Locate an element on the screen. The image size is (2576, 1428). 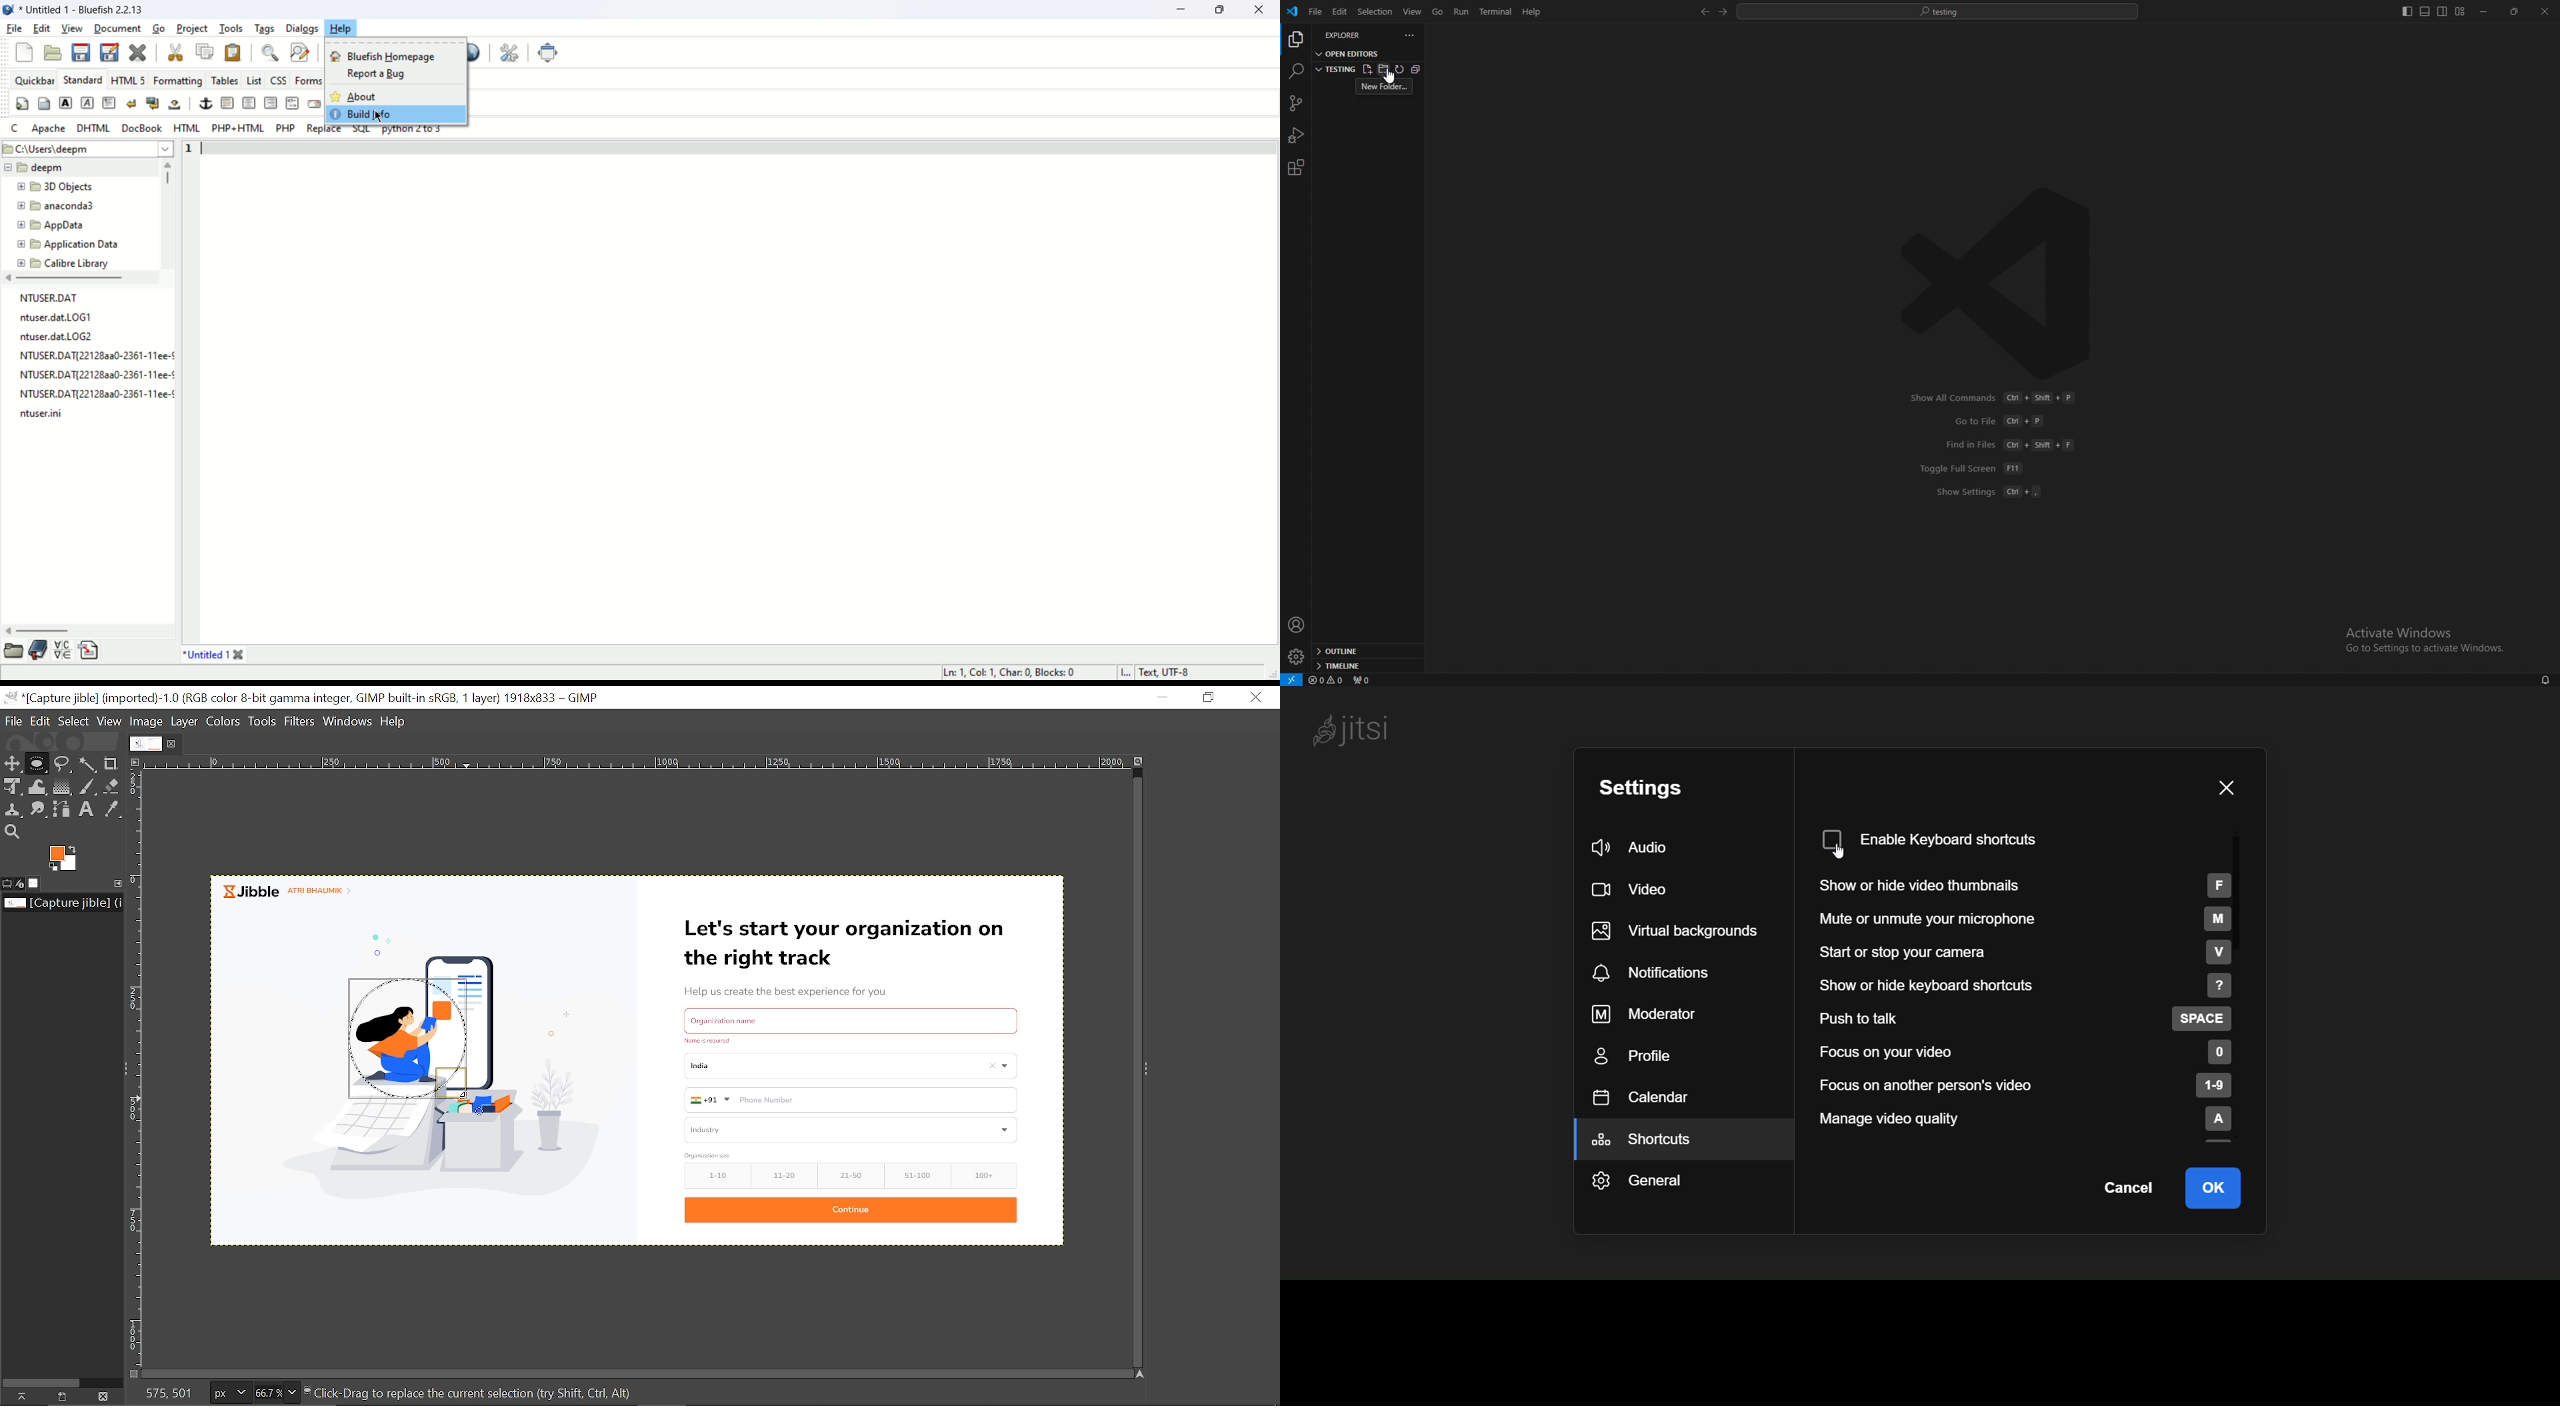
document name is located at coordinates (90, 8).